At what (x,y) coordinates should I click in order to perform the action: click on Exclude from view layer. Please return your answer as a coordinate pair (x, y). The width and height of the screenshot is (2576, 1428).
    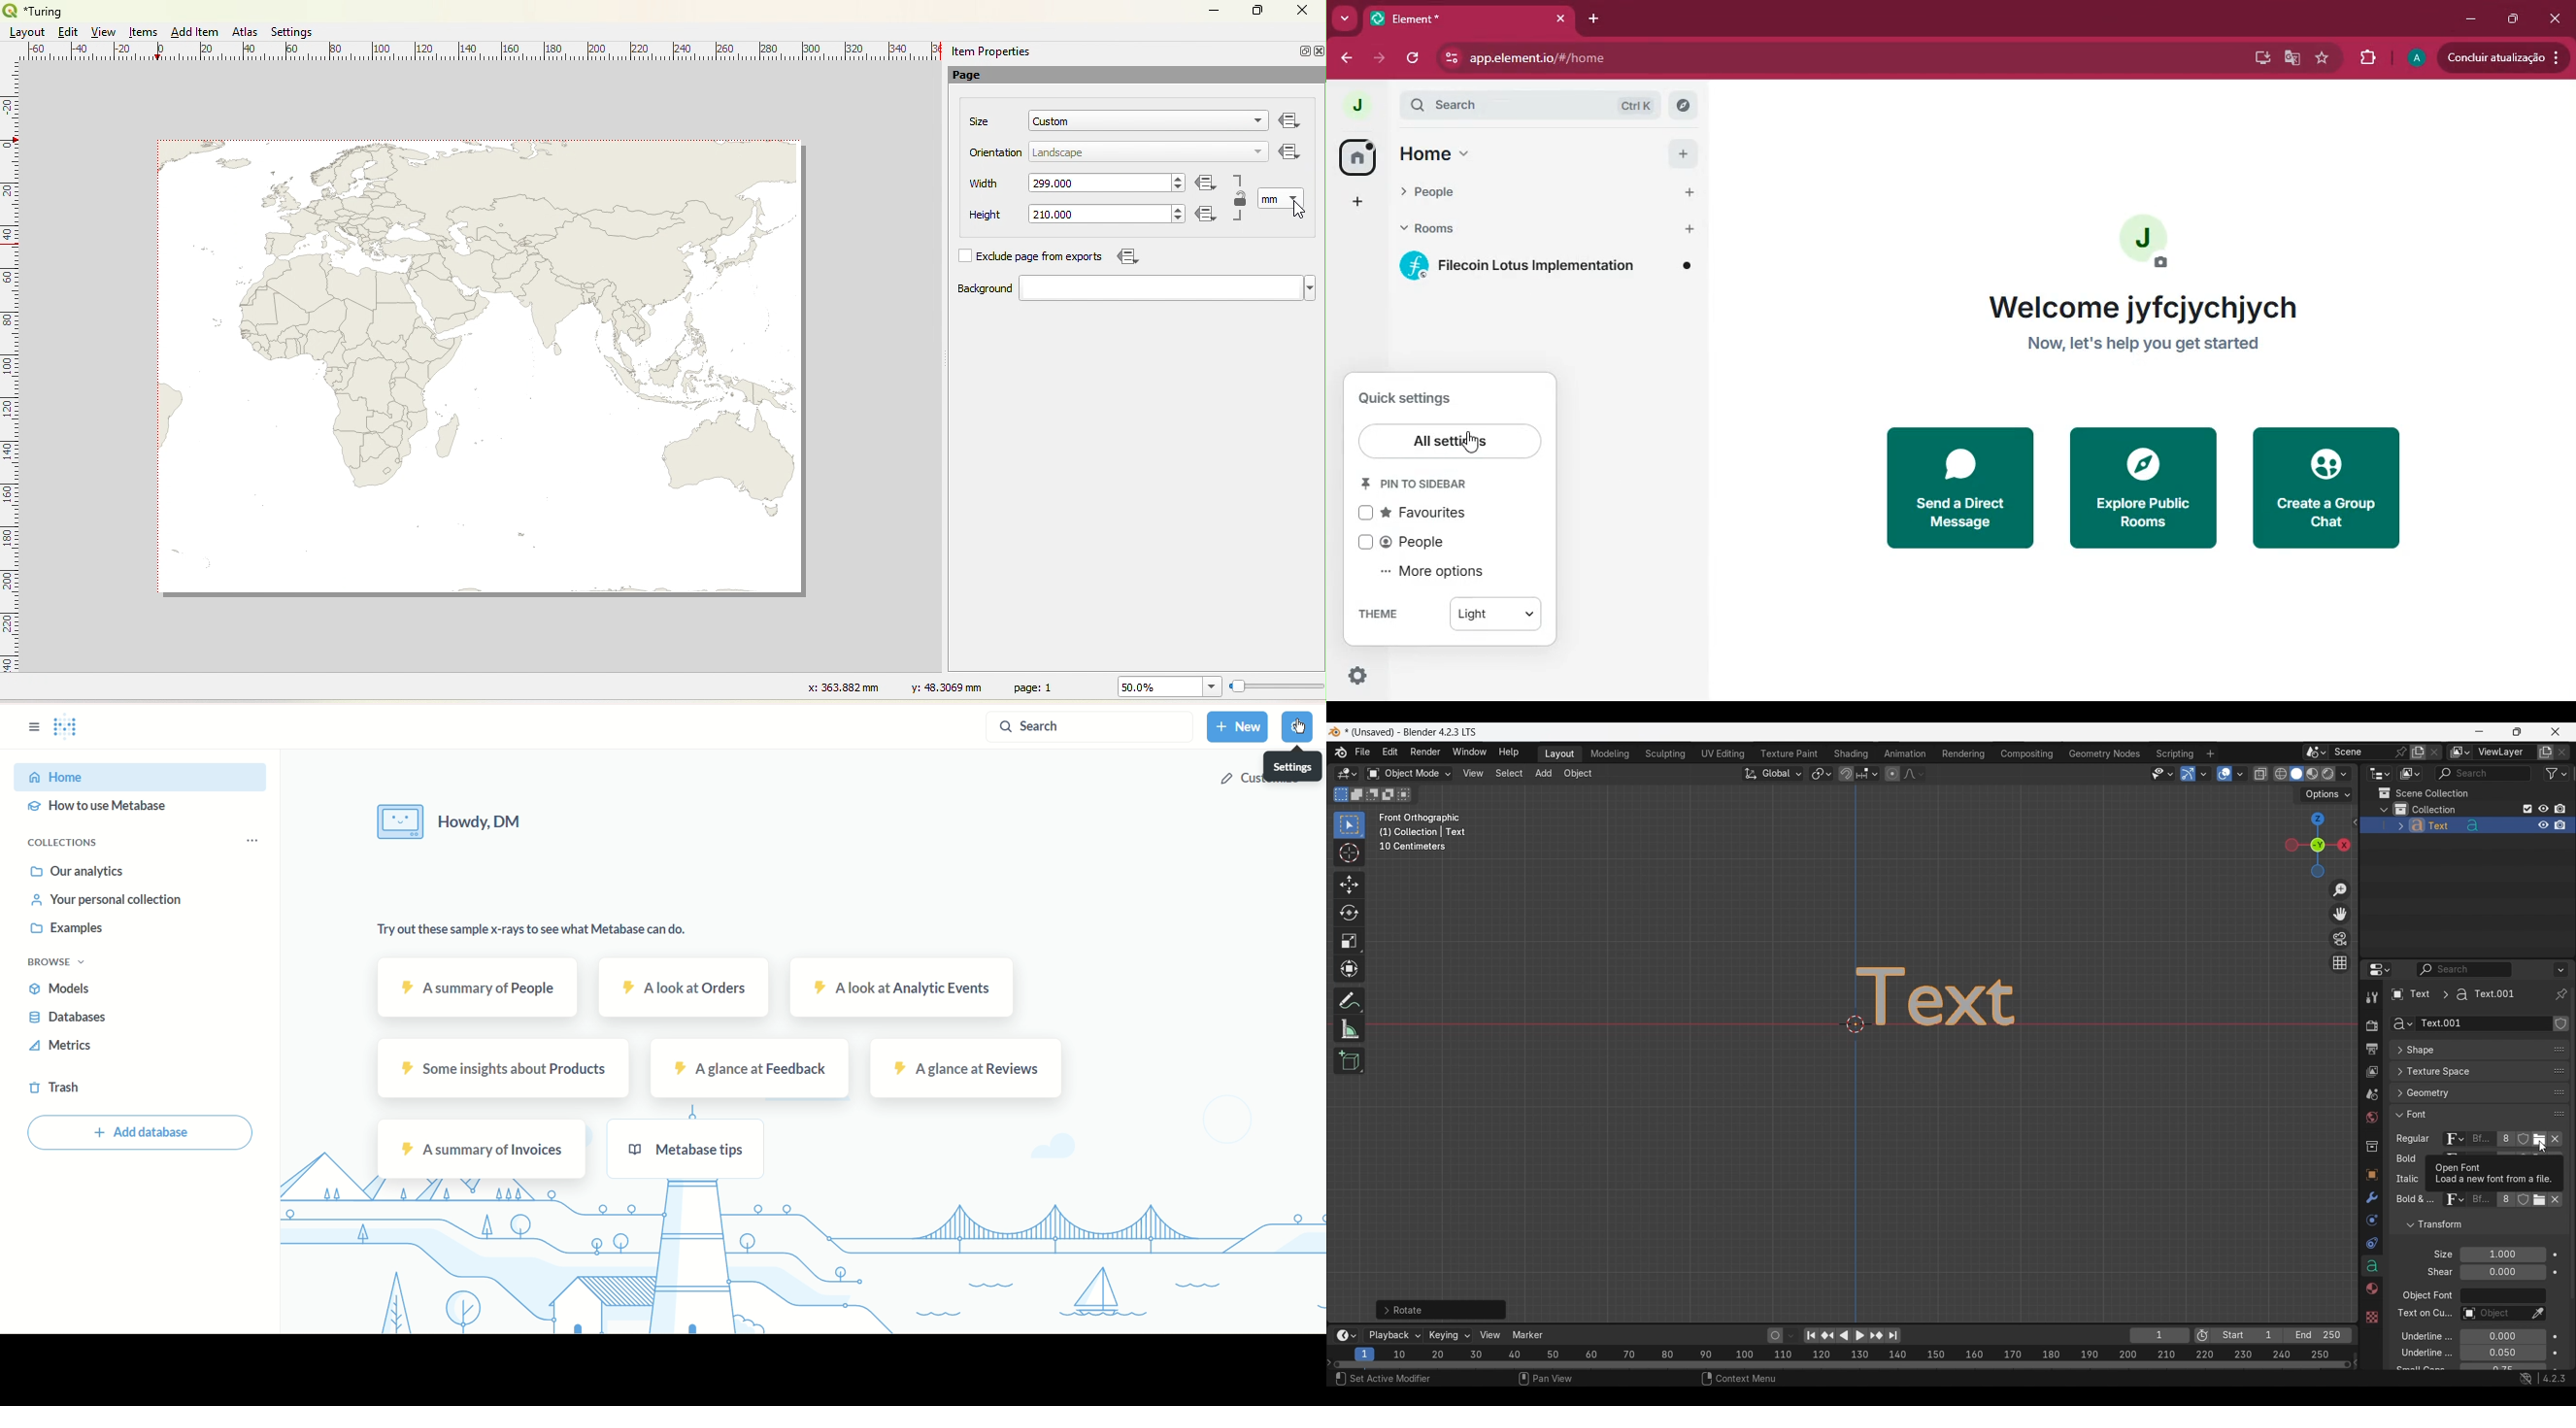
    Looking at the image, I should click on (2528, 808).